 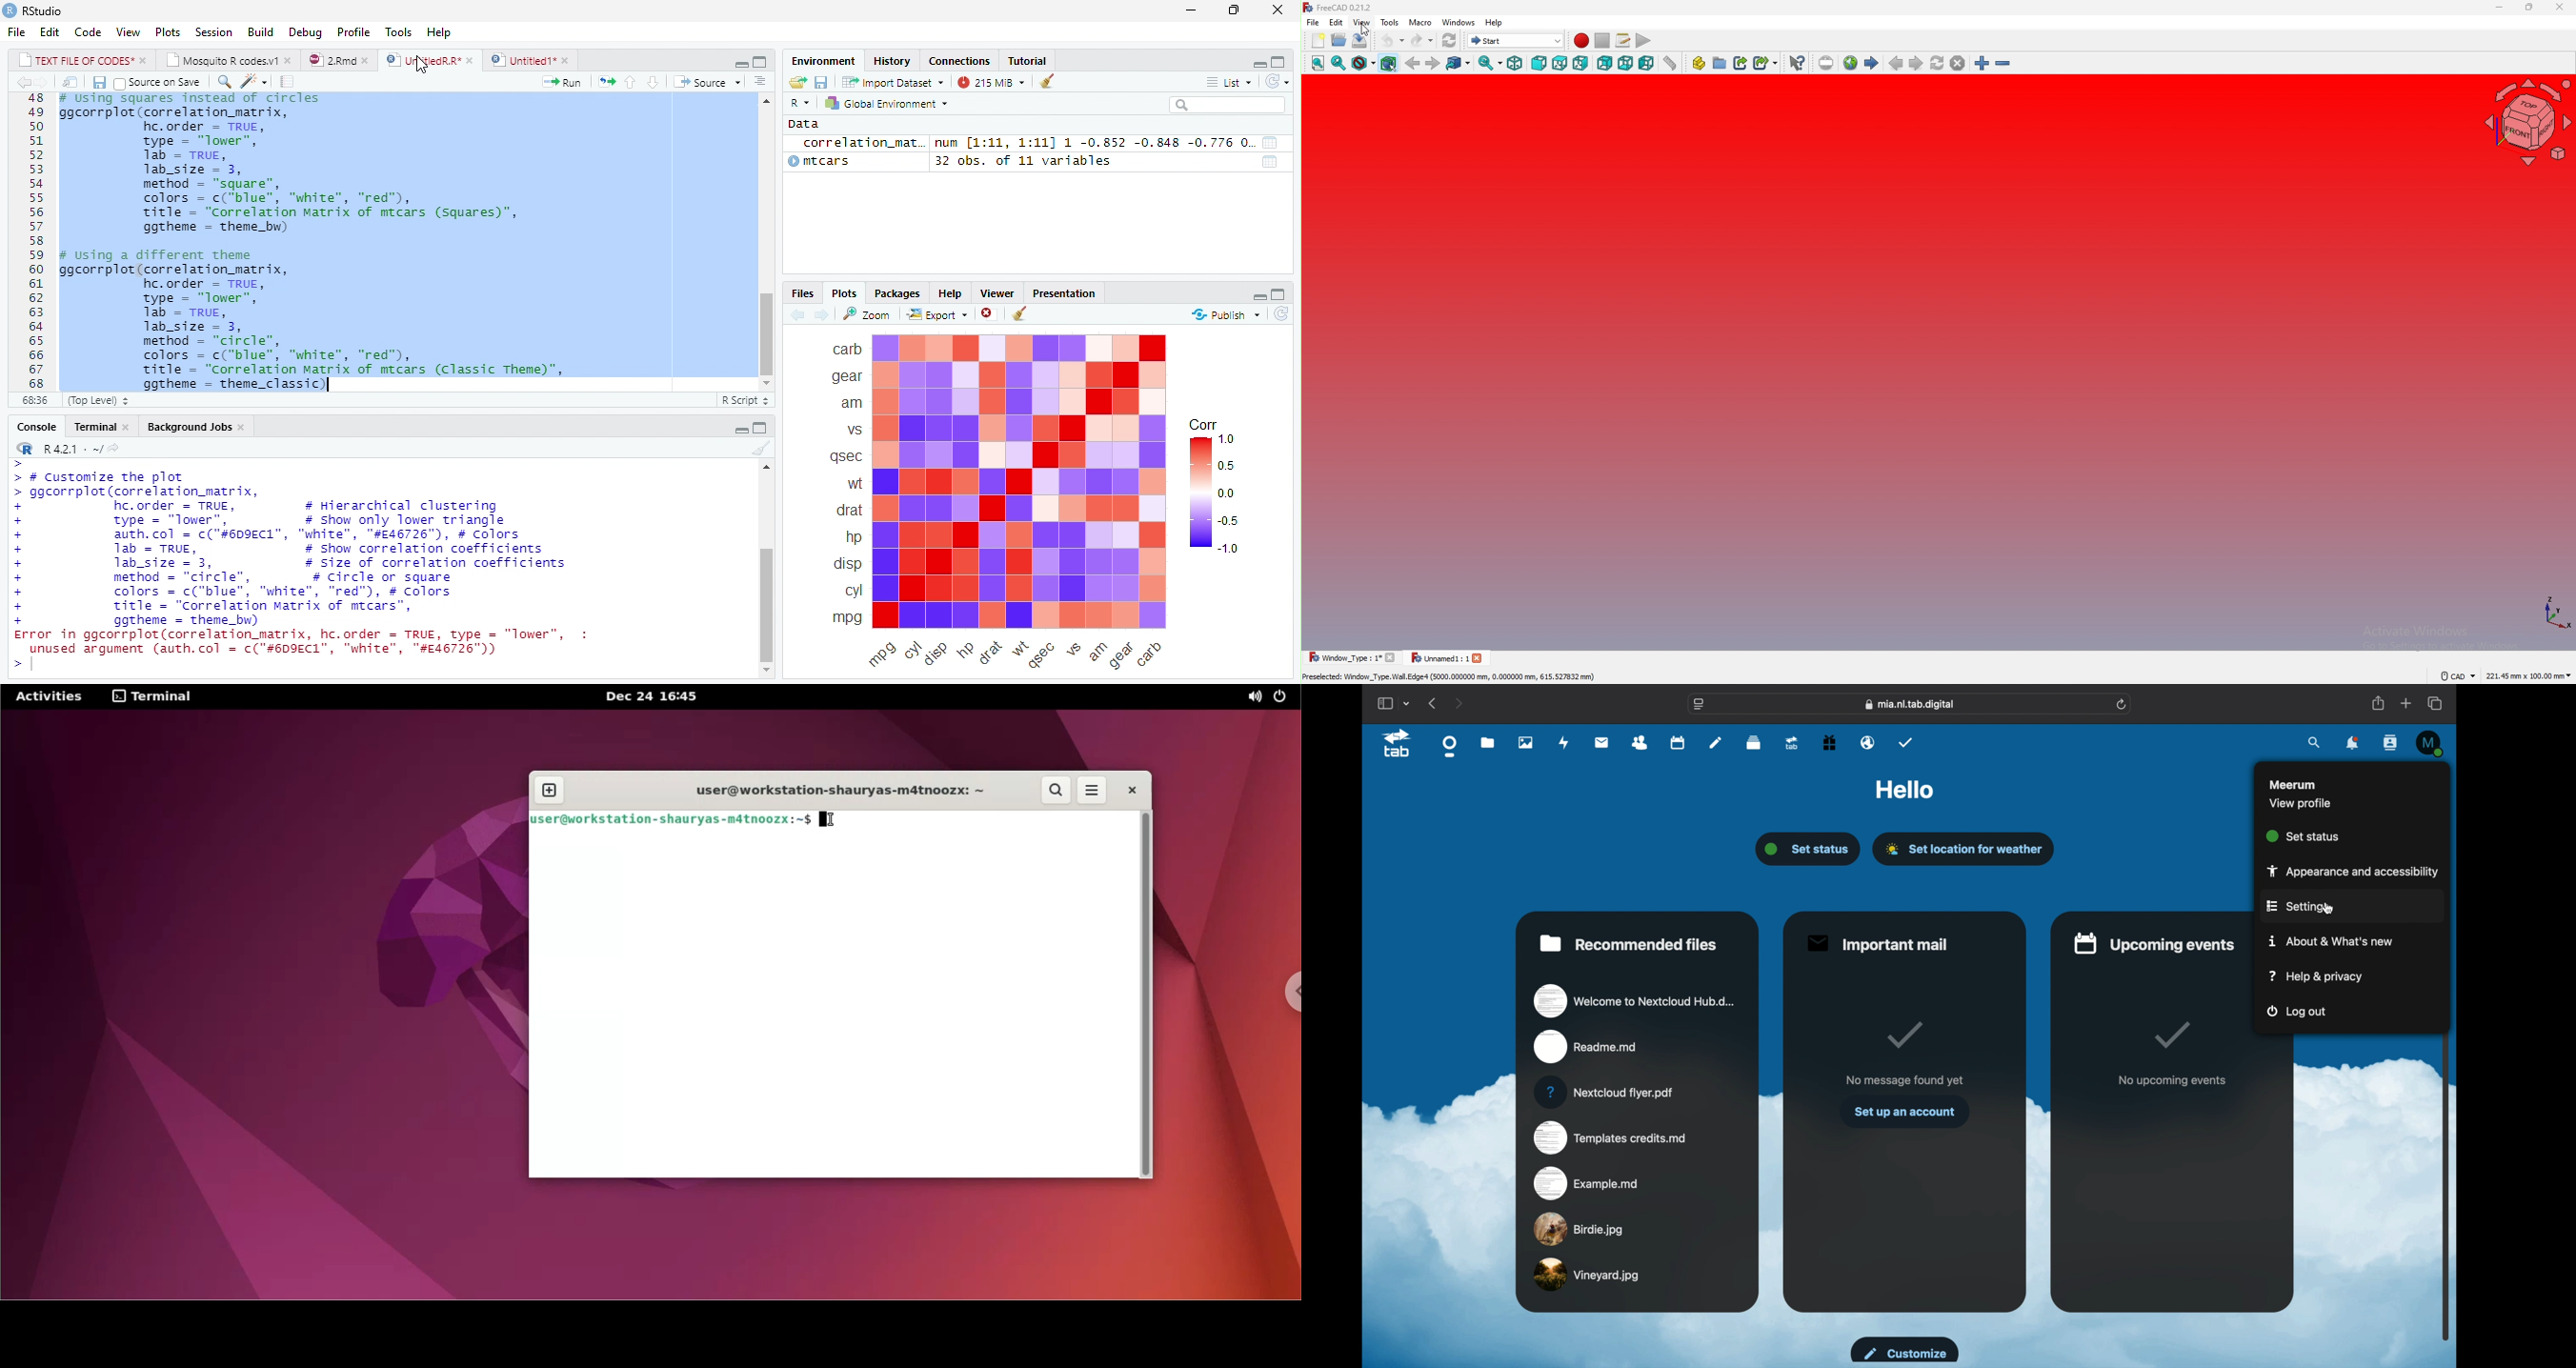 What do you see at coordinates (1068, 293) in the screenshot?
I see `Presentation` at bounding box center [1068, 293].